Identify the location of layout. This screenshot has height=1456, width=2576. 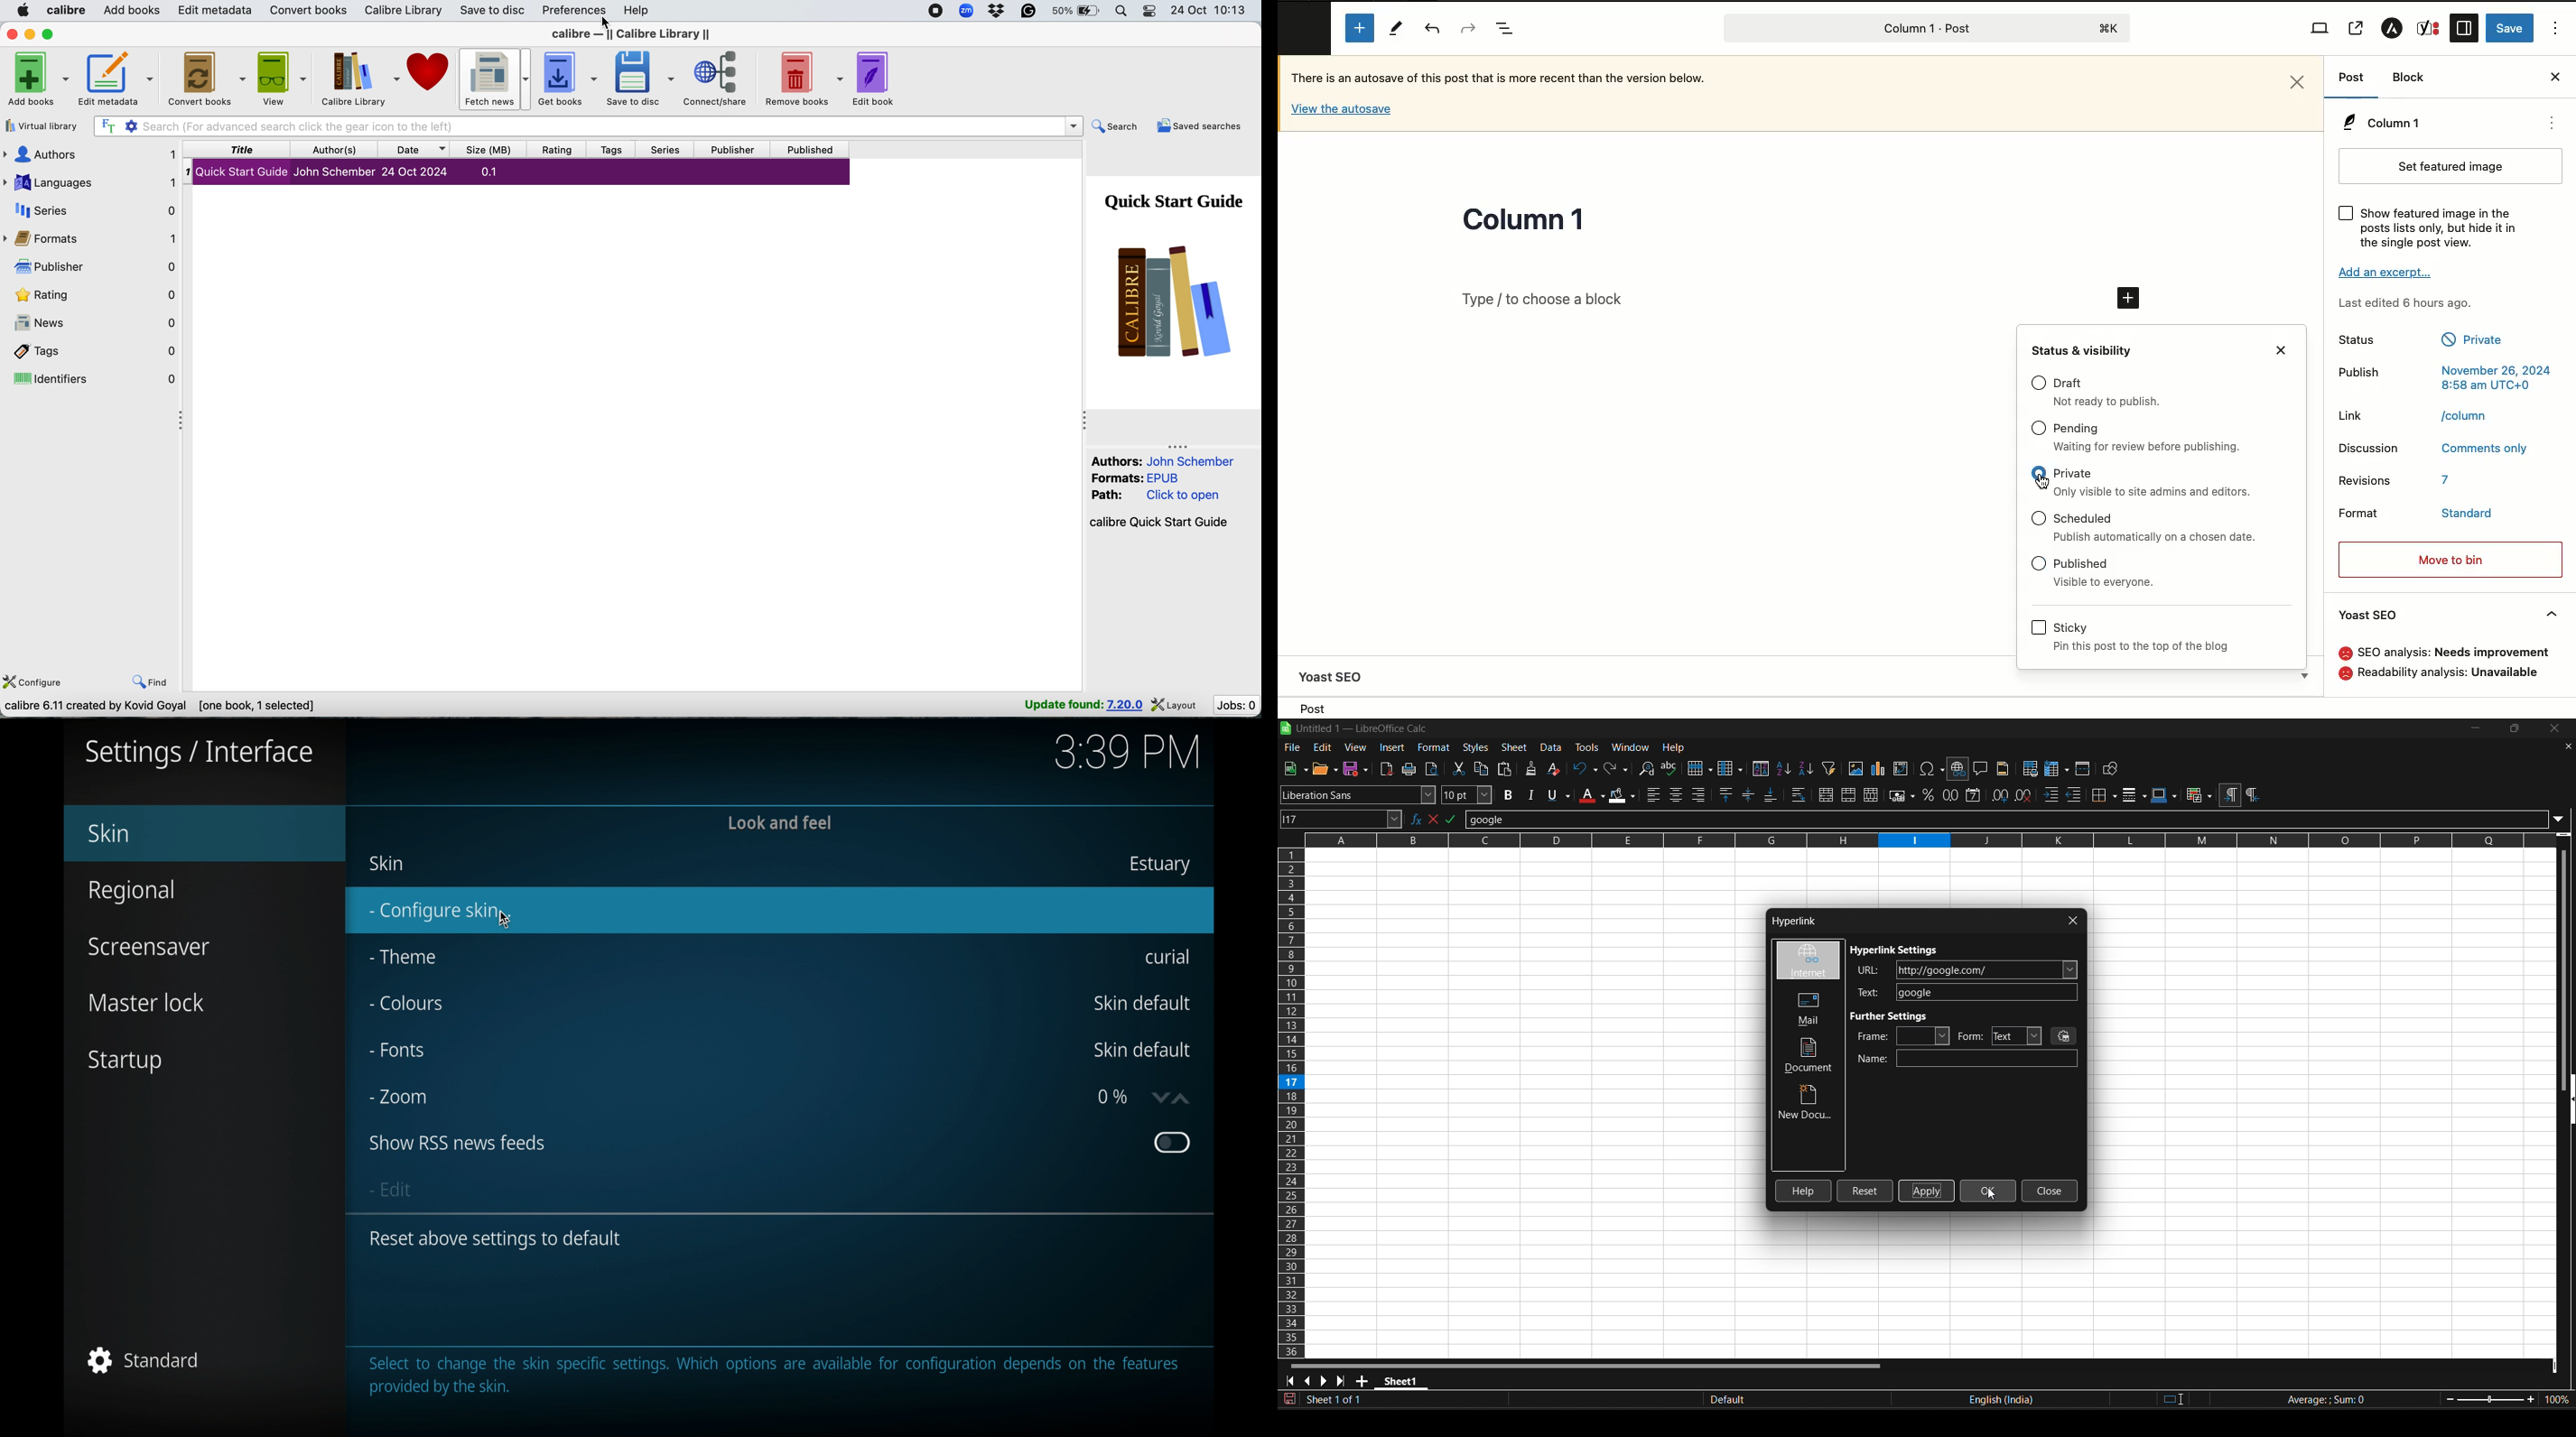
(1176, 706).